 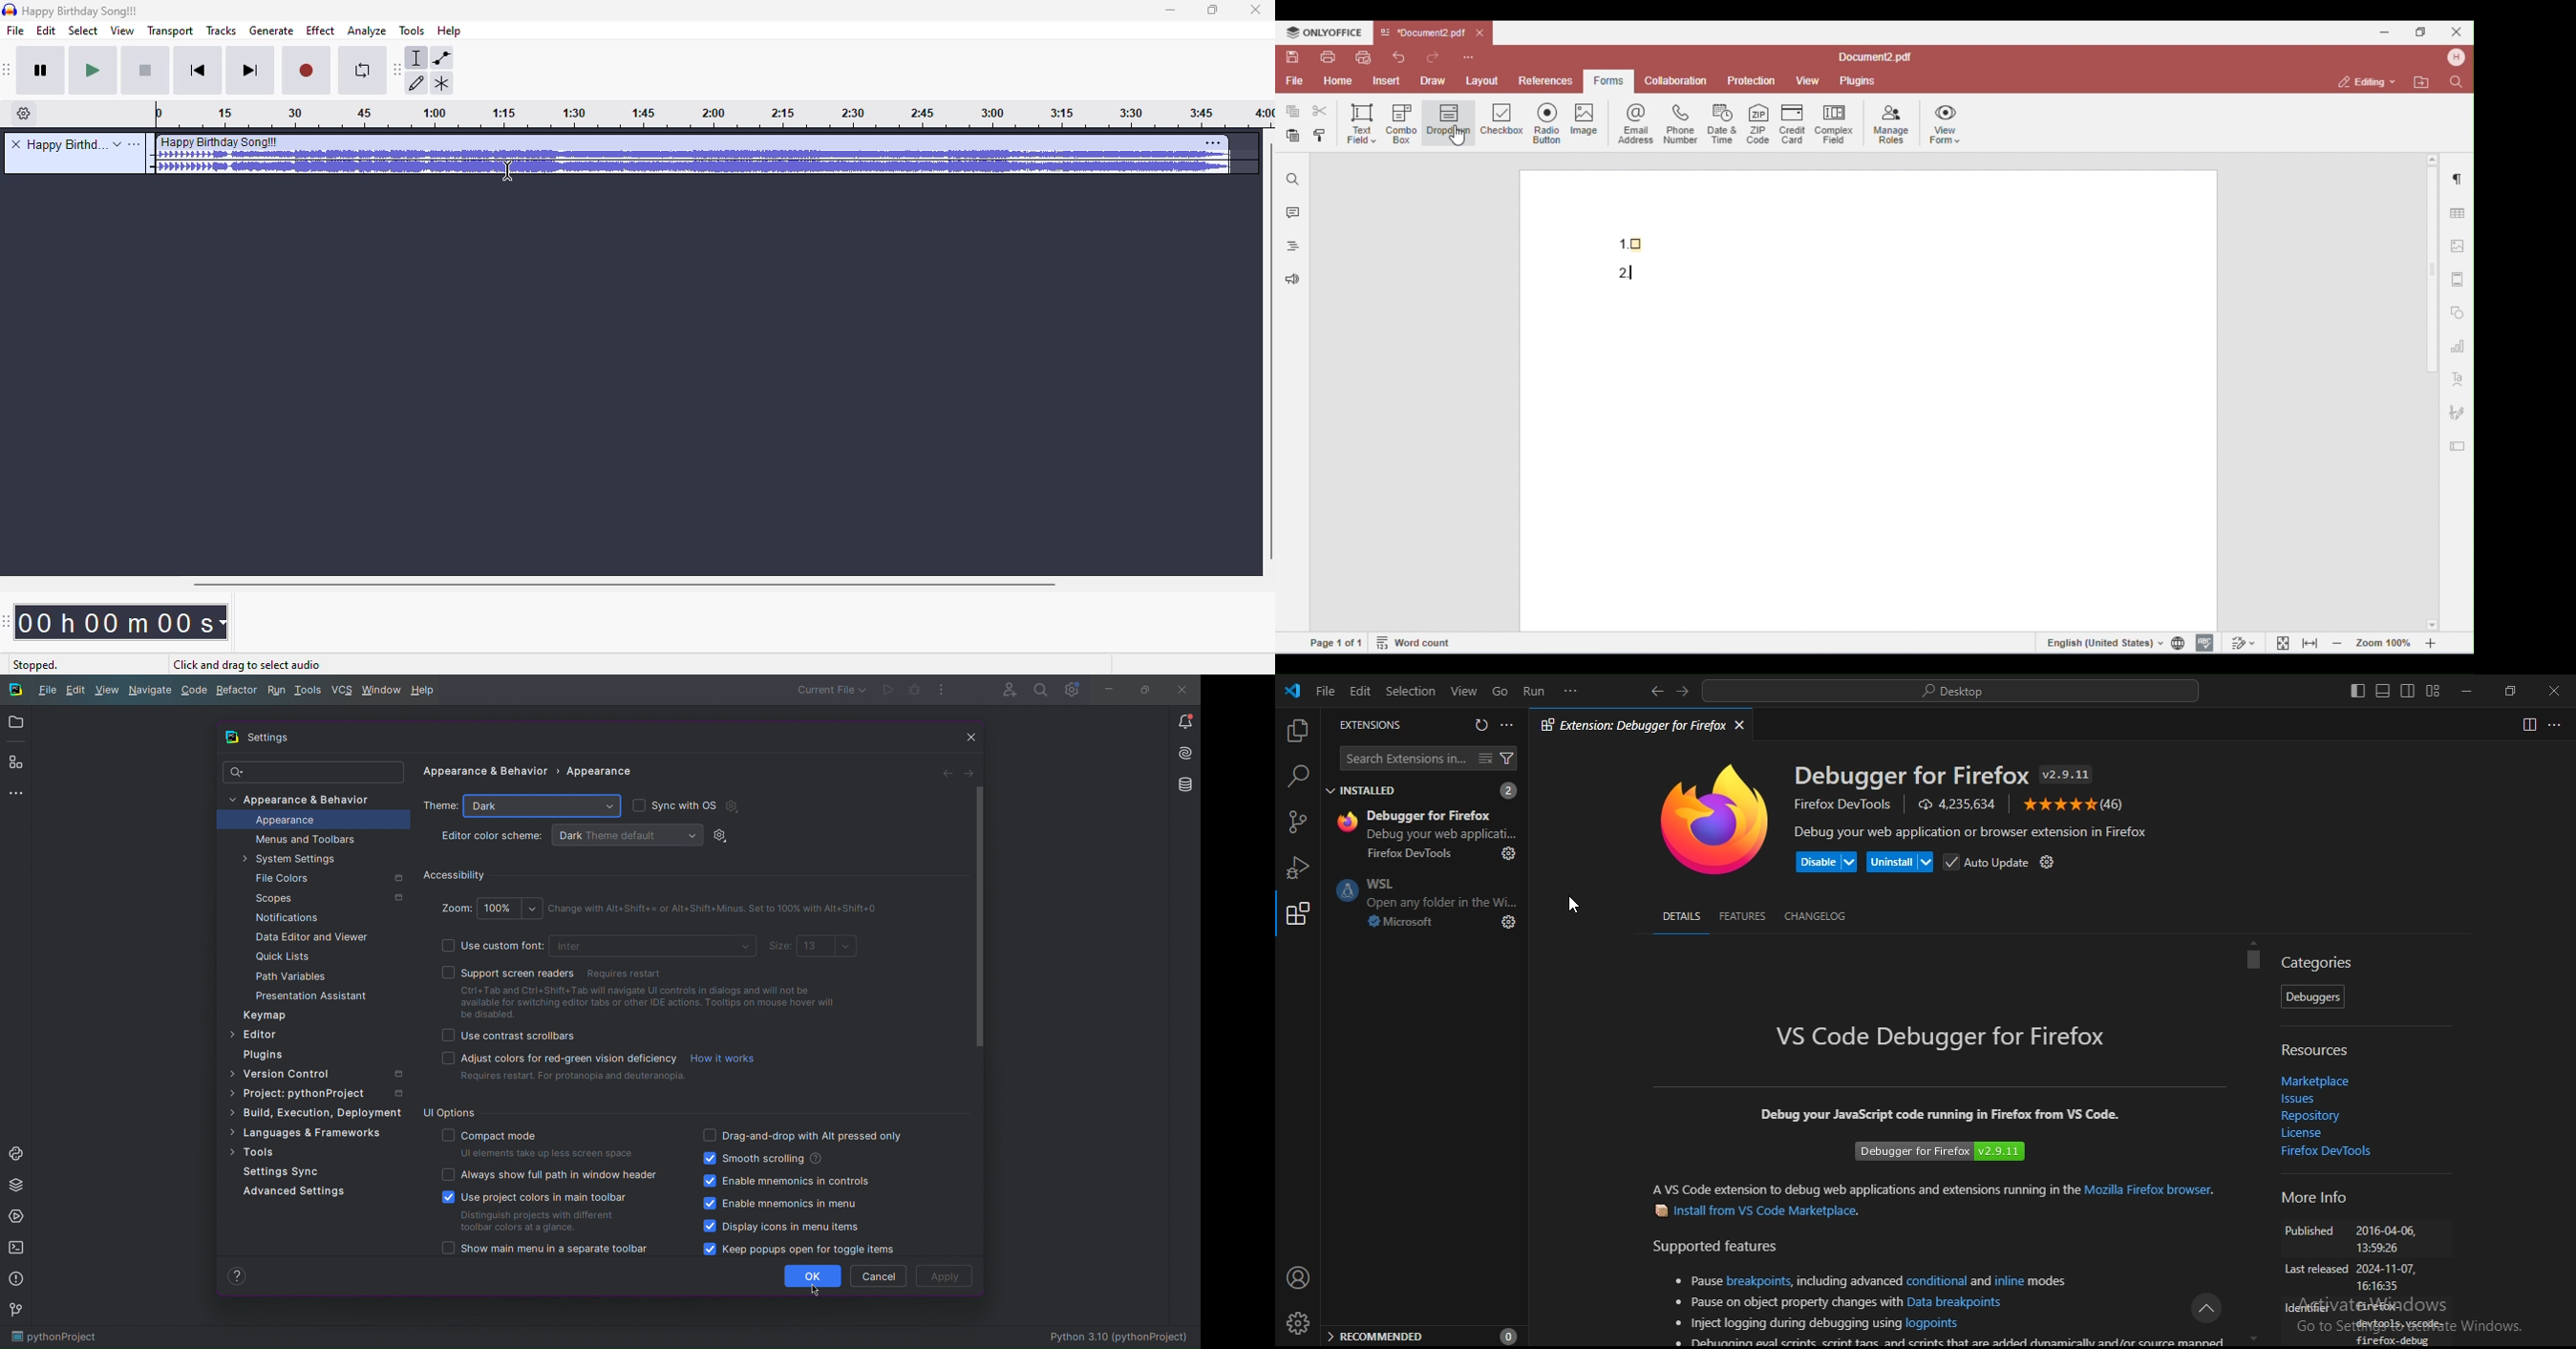 What do you see at coordinates (147, 72) in the screenshot?
I see `stop` at bounding box center [147, 72].